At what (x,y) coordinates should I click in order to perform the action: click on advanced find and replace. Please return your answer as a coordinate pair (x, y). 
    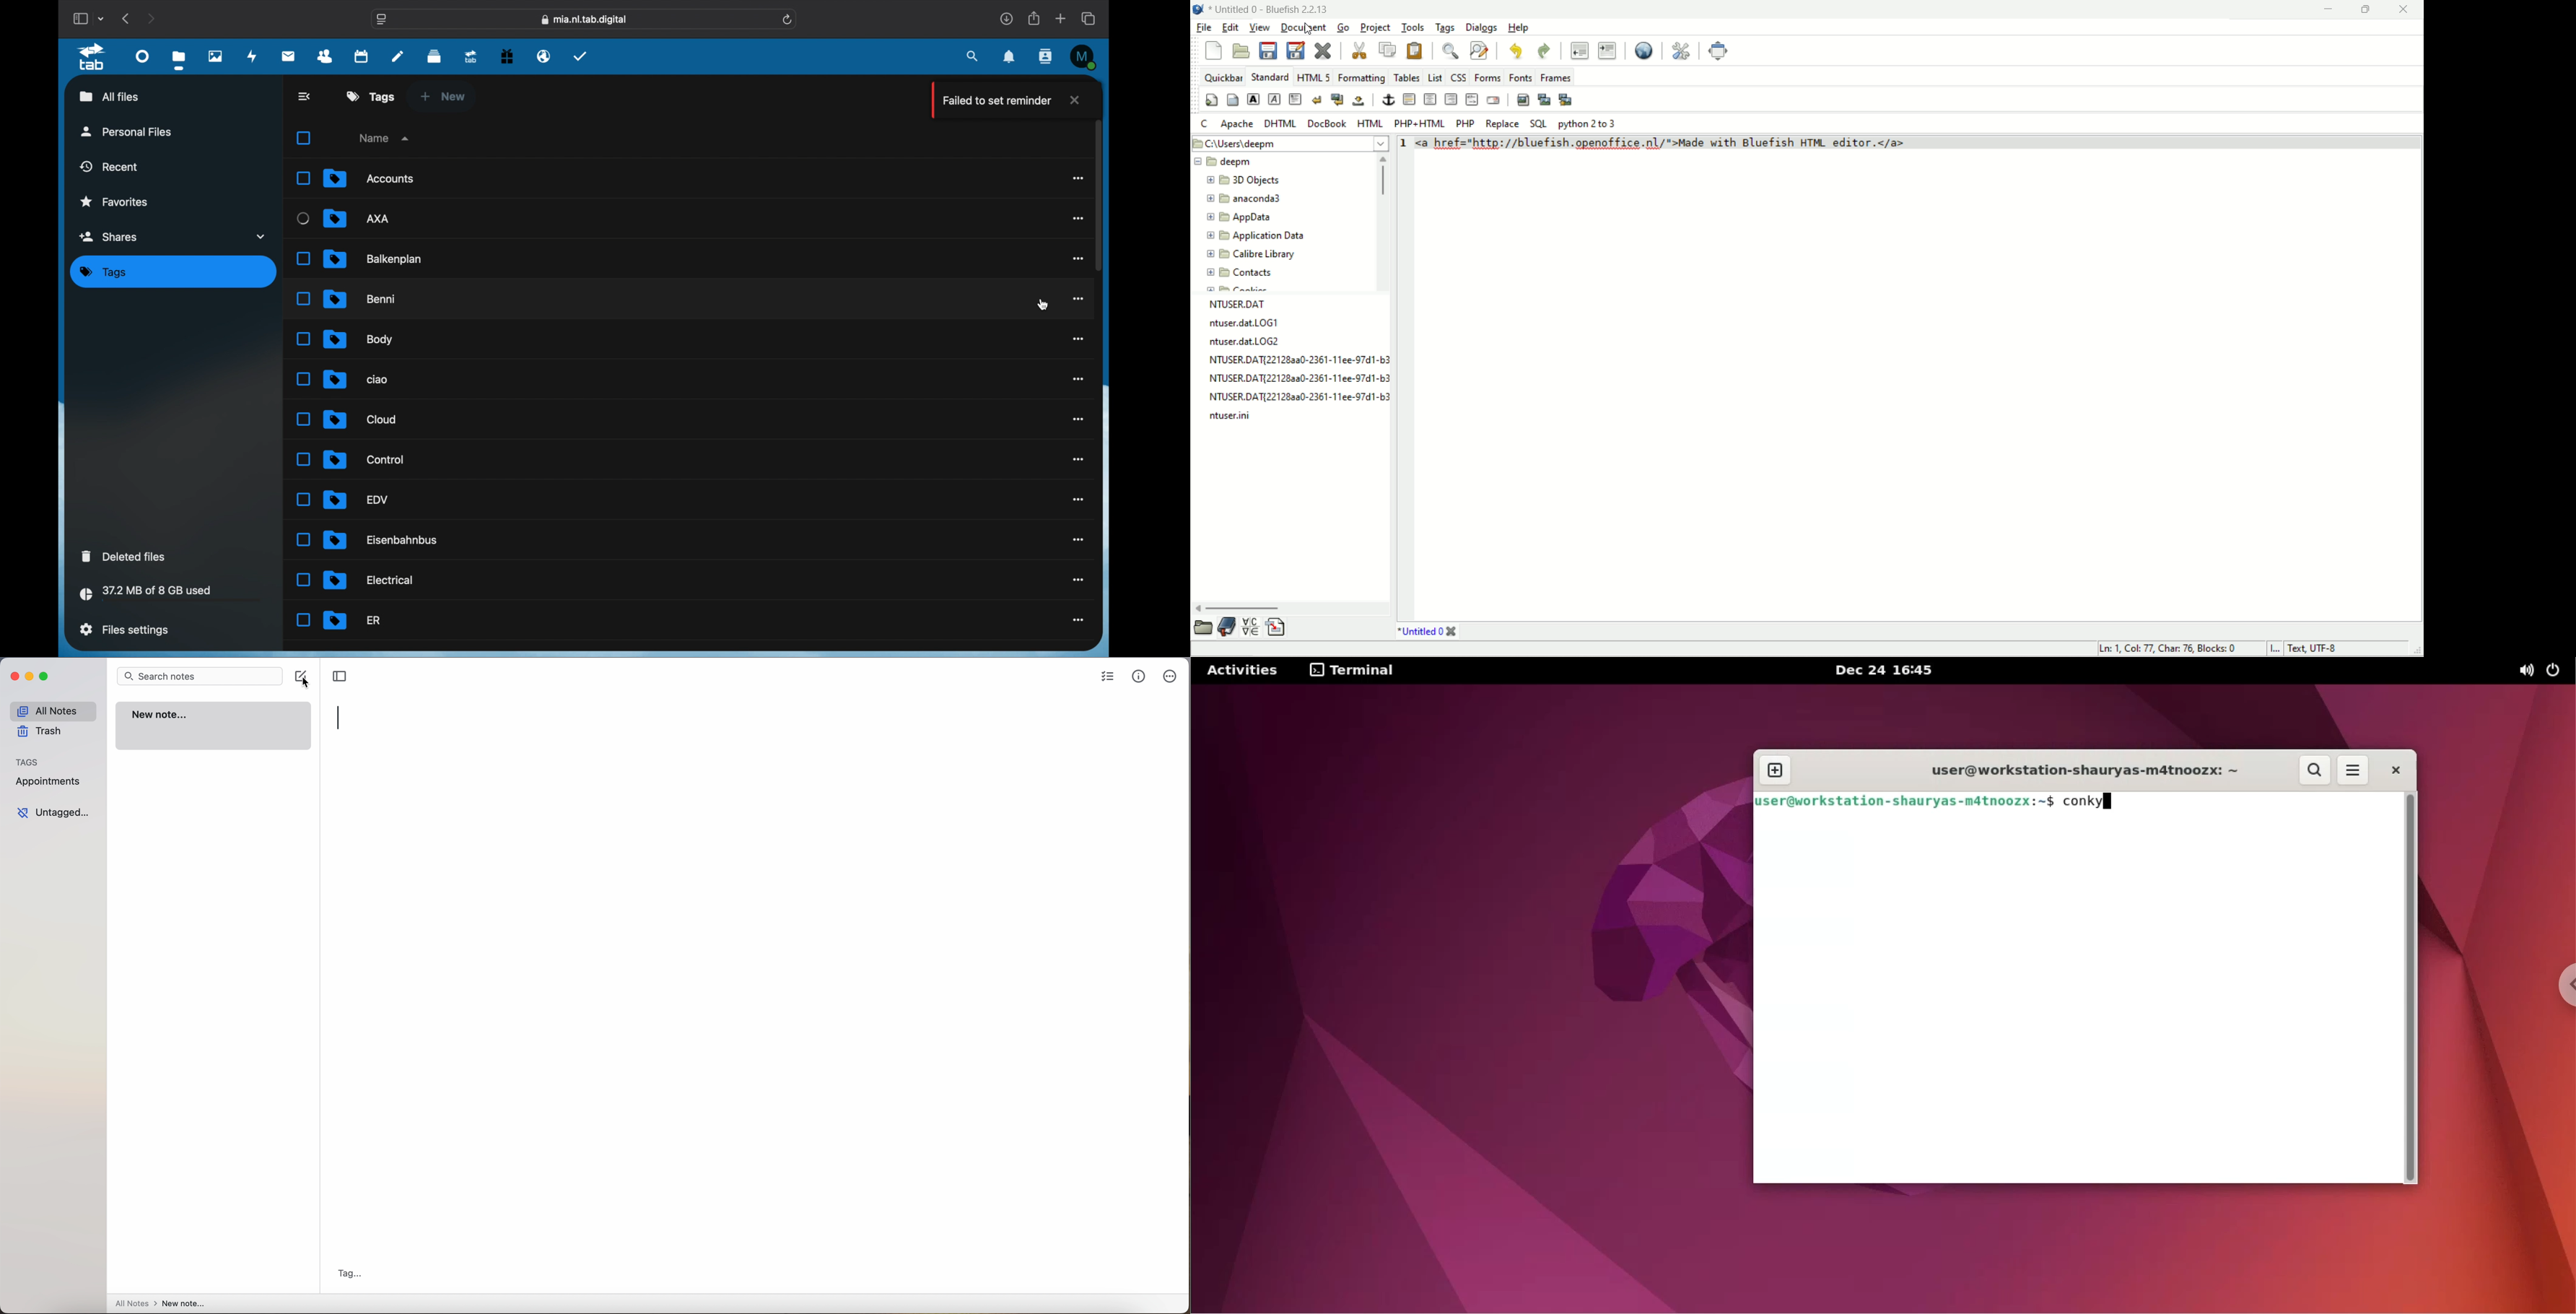
    Looking at the image, I should click on (1480, 51).